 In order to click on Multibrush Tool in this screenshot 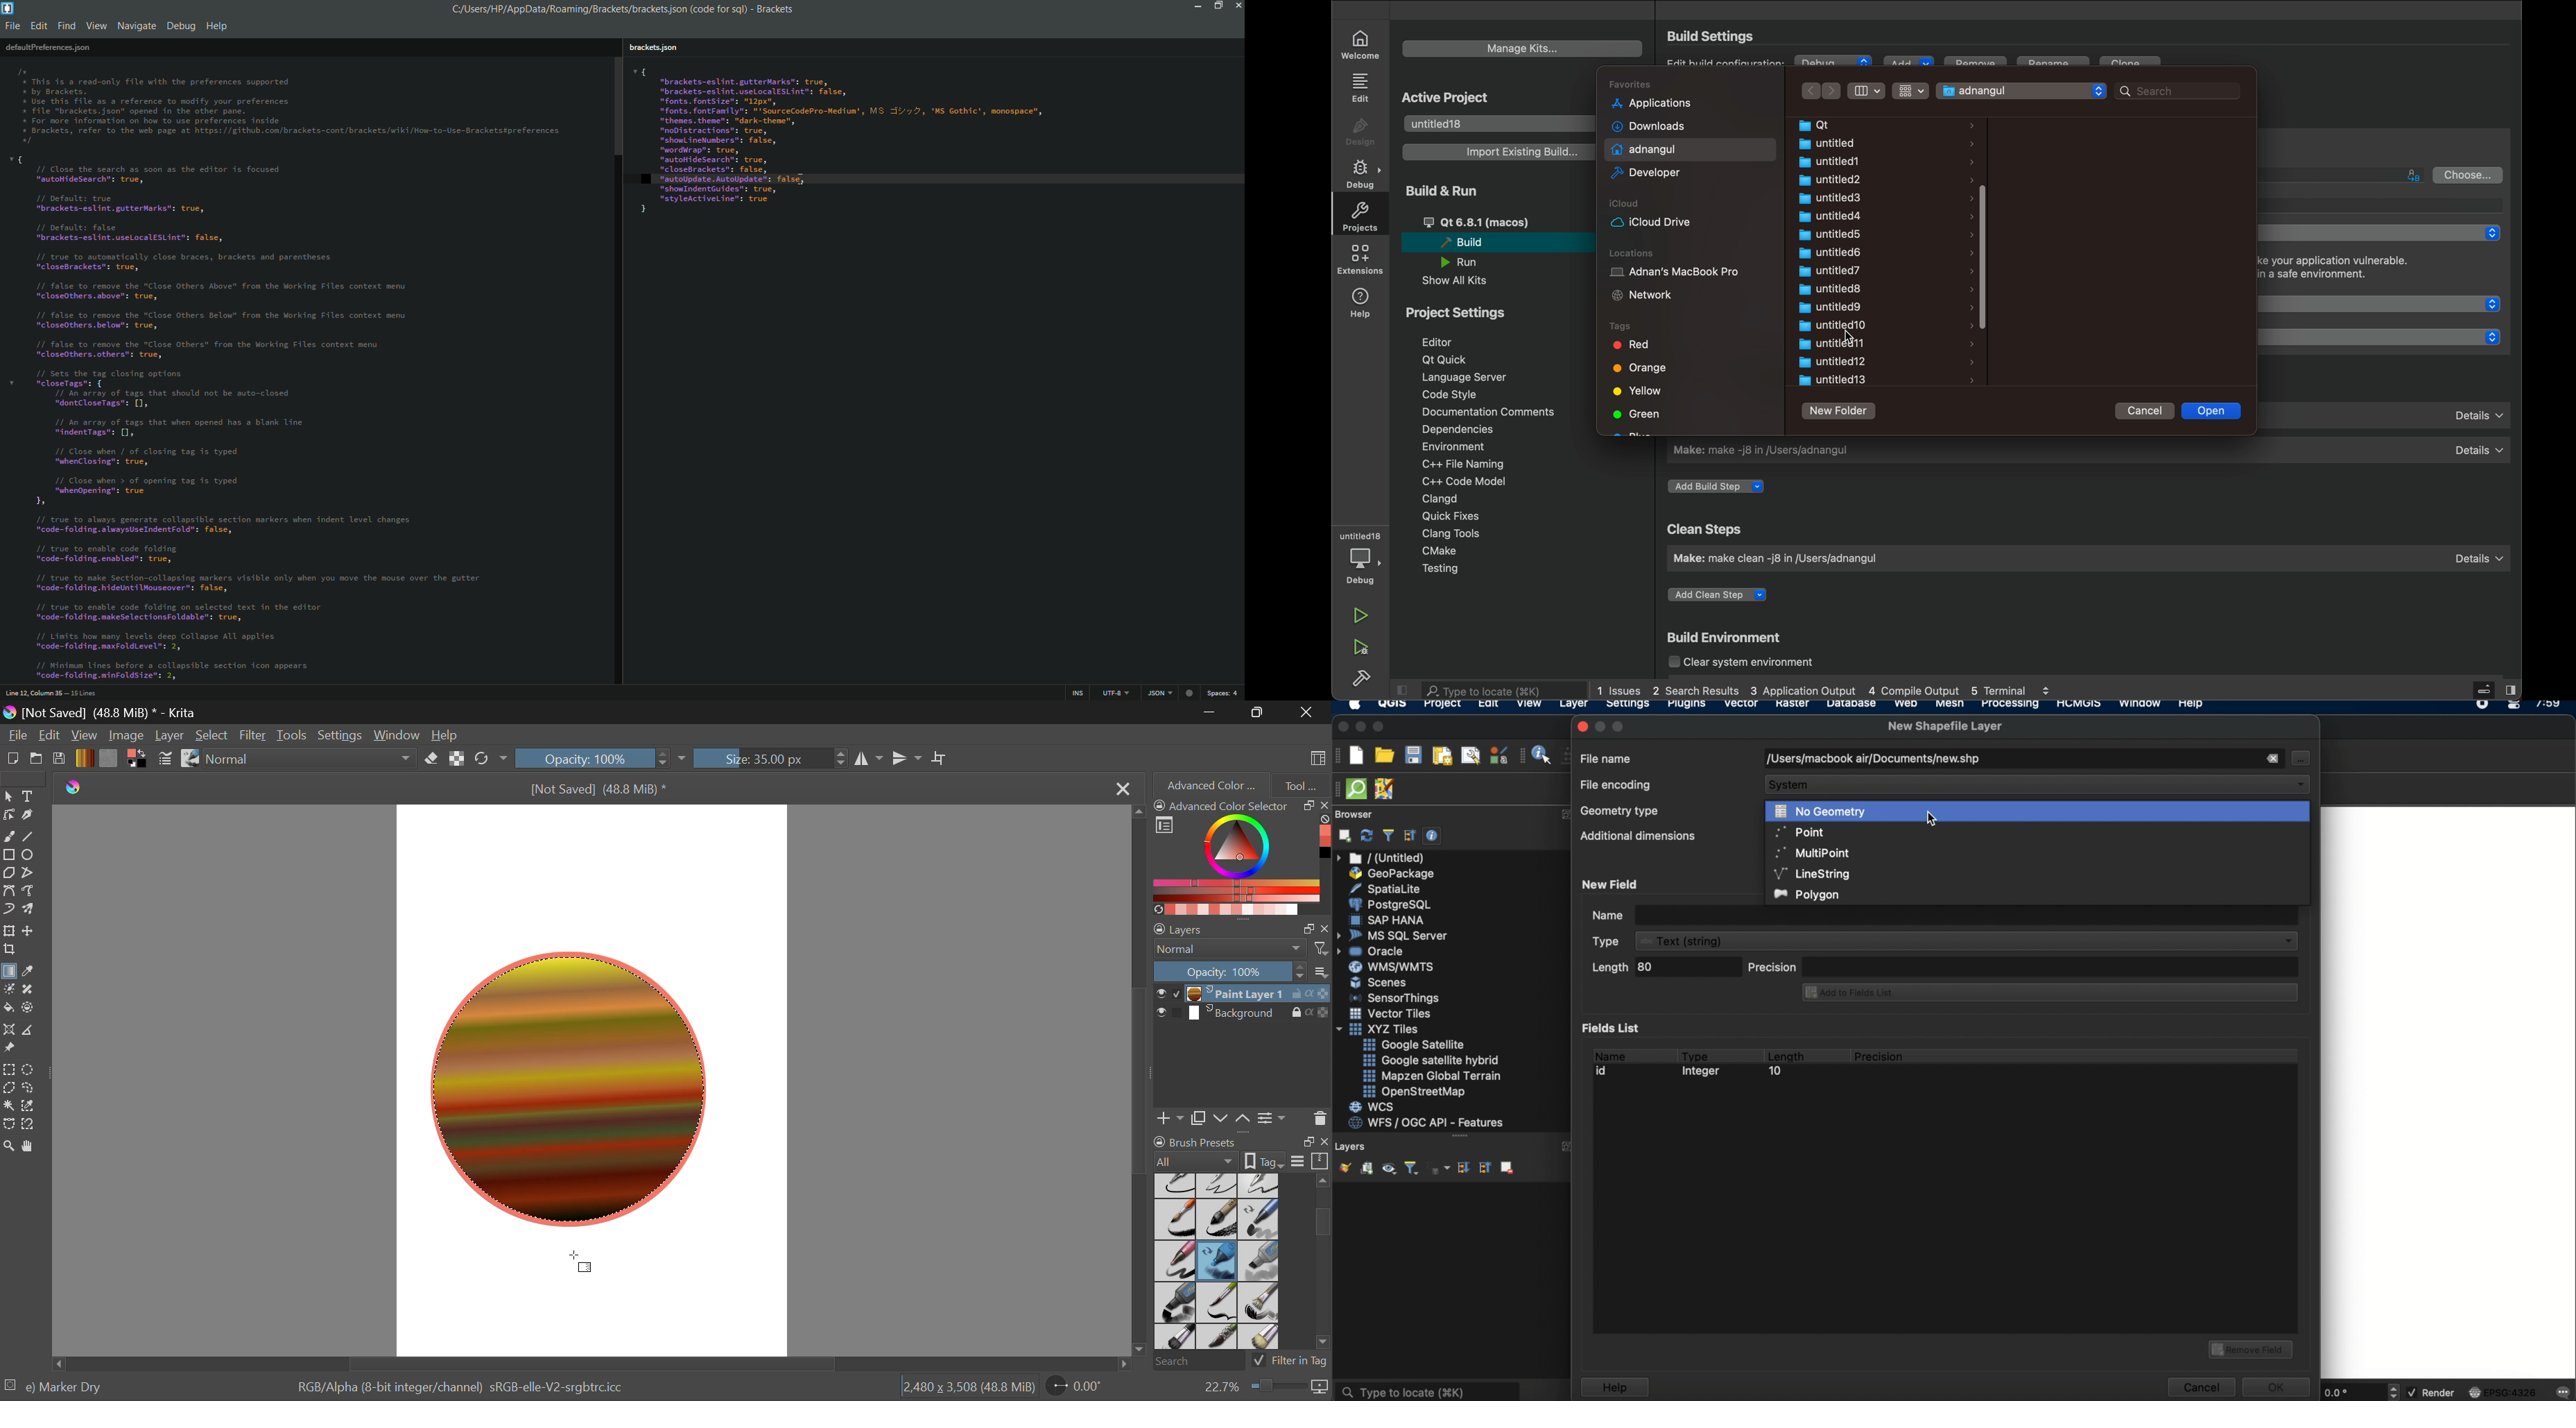, I will do `click(33, 910)`.